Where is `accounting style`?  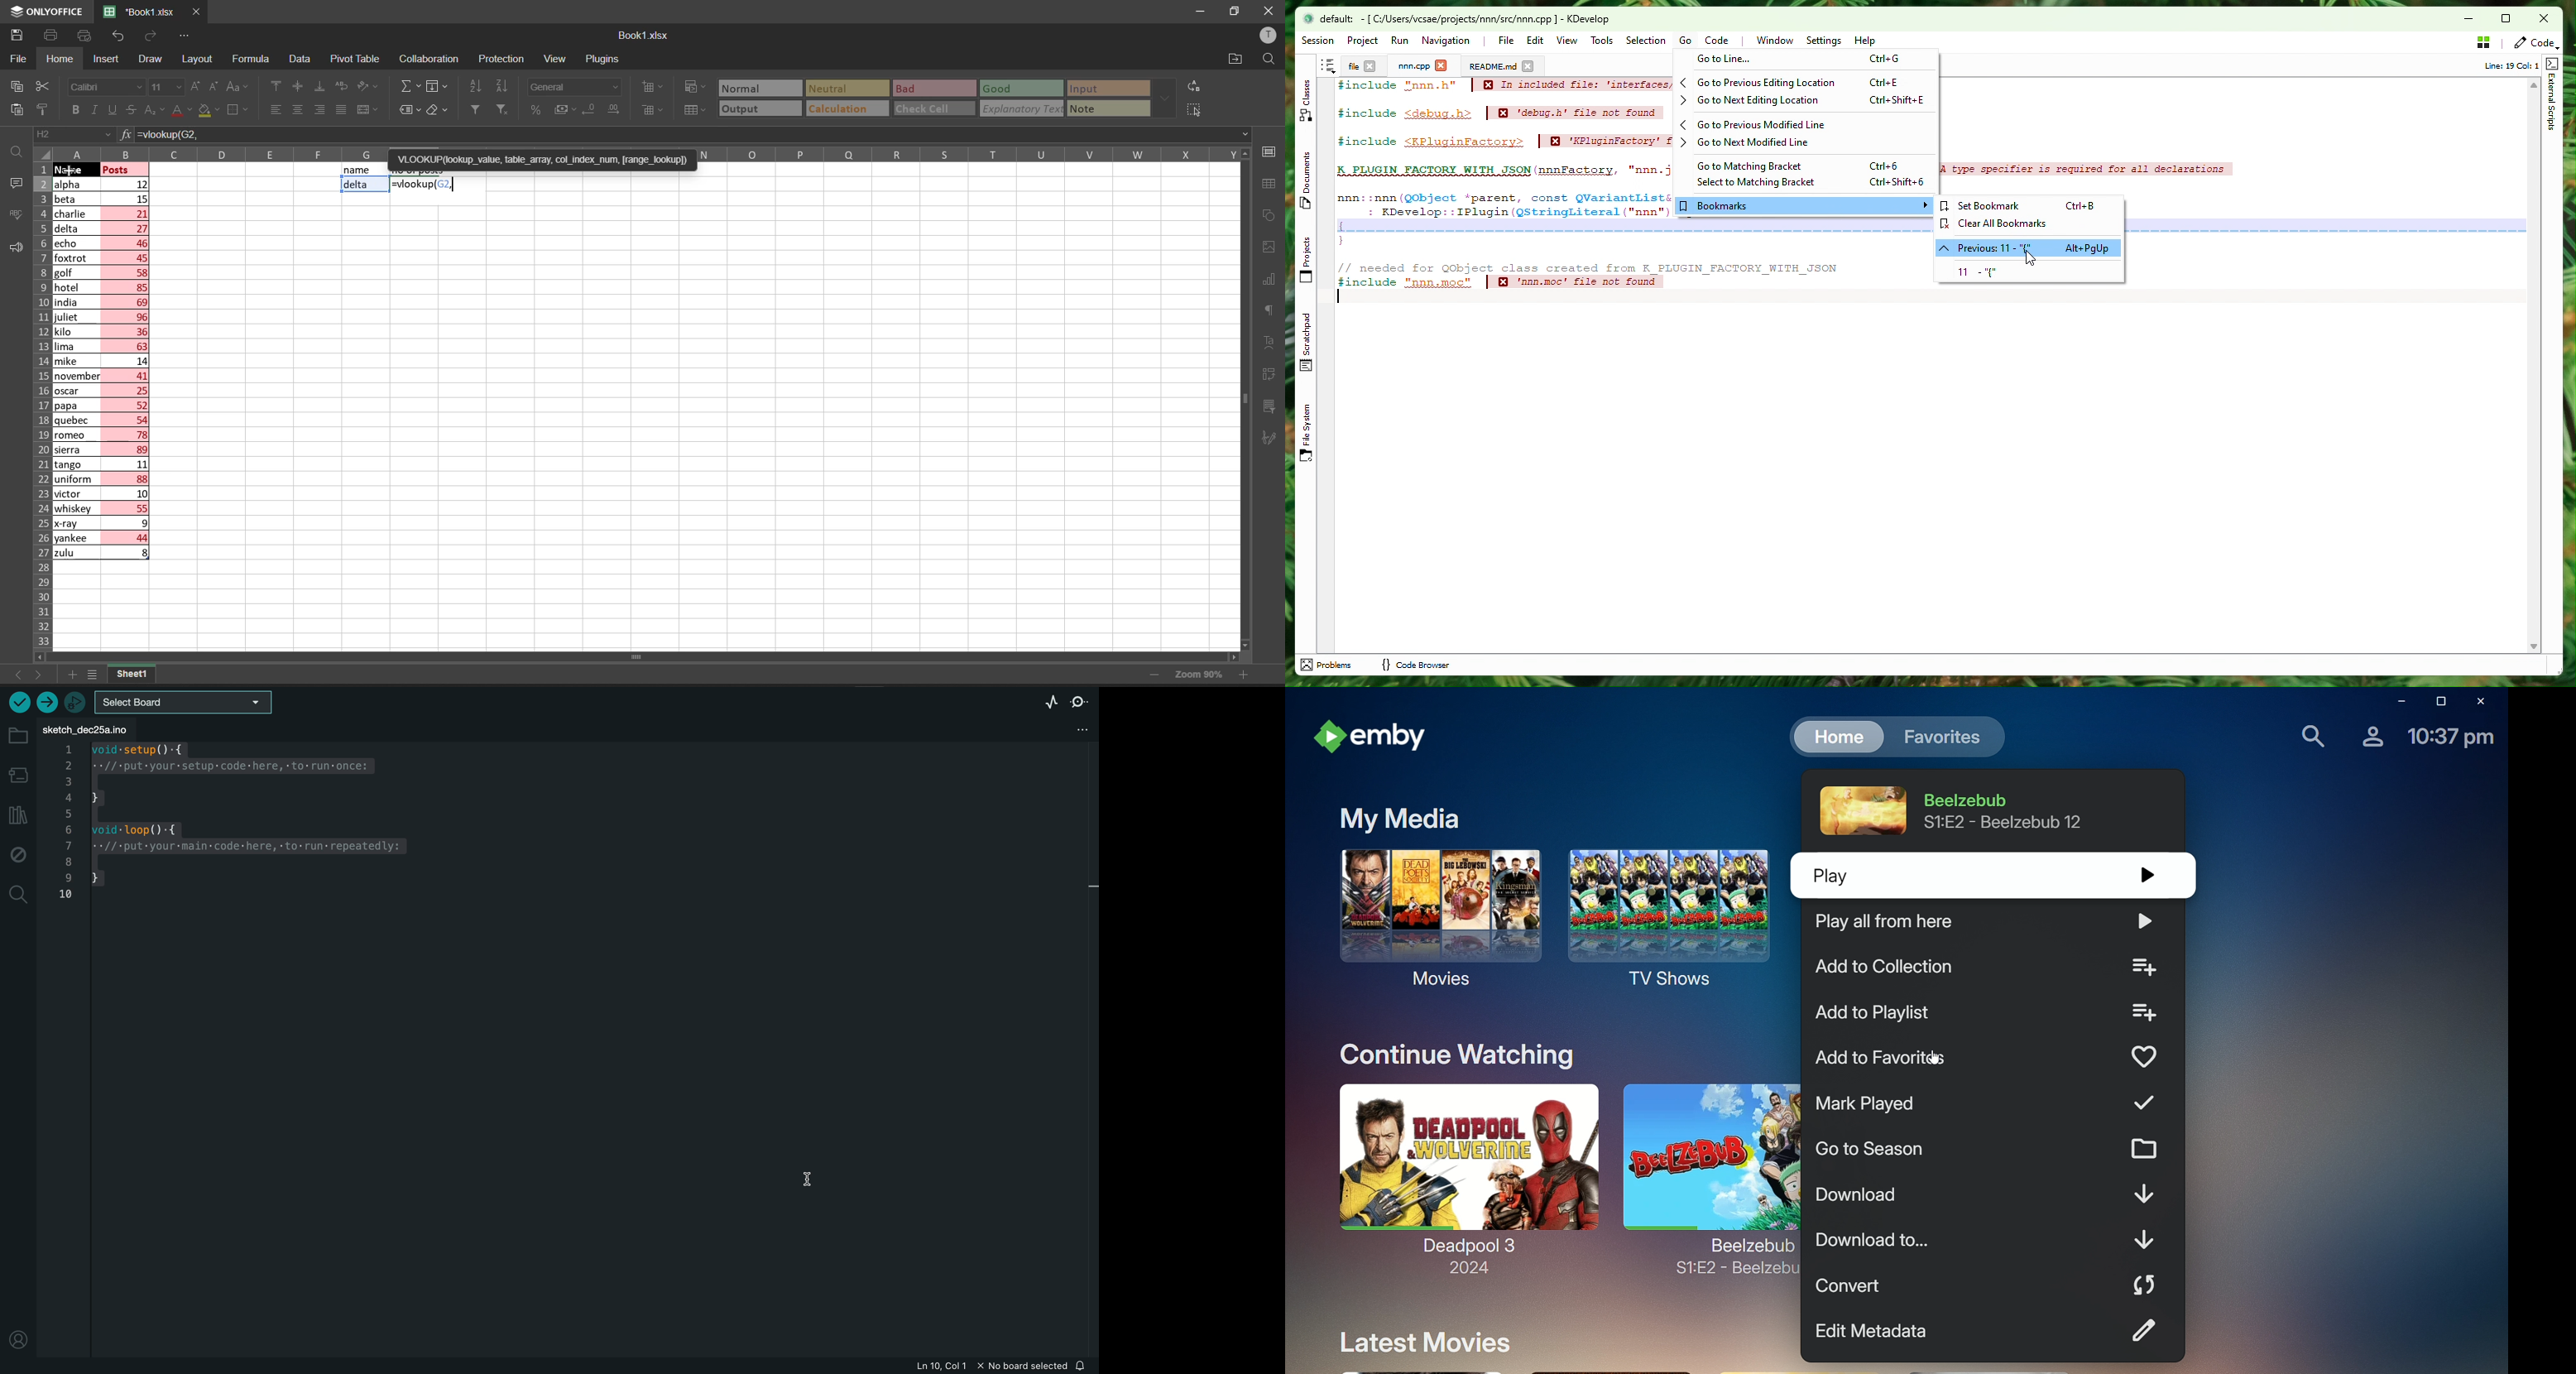 accounting style is located at coordinates (560, 109).